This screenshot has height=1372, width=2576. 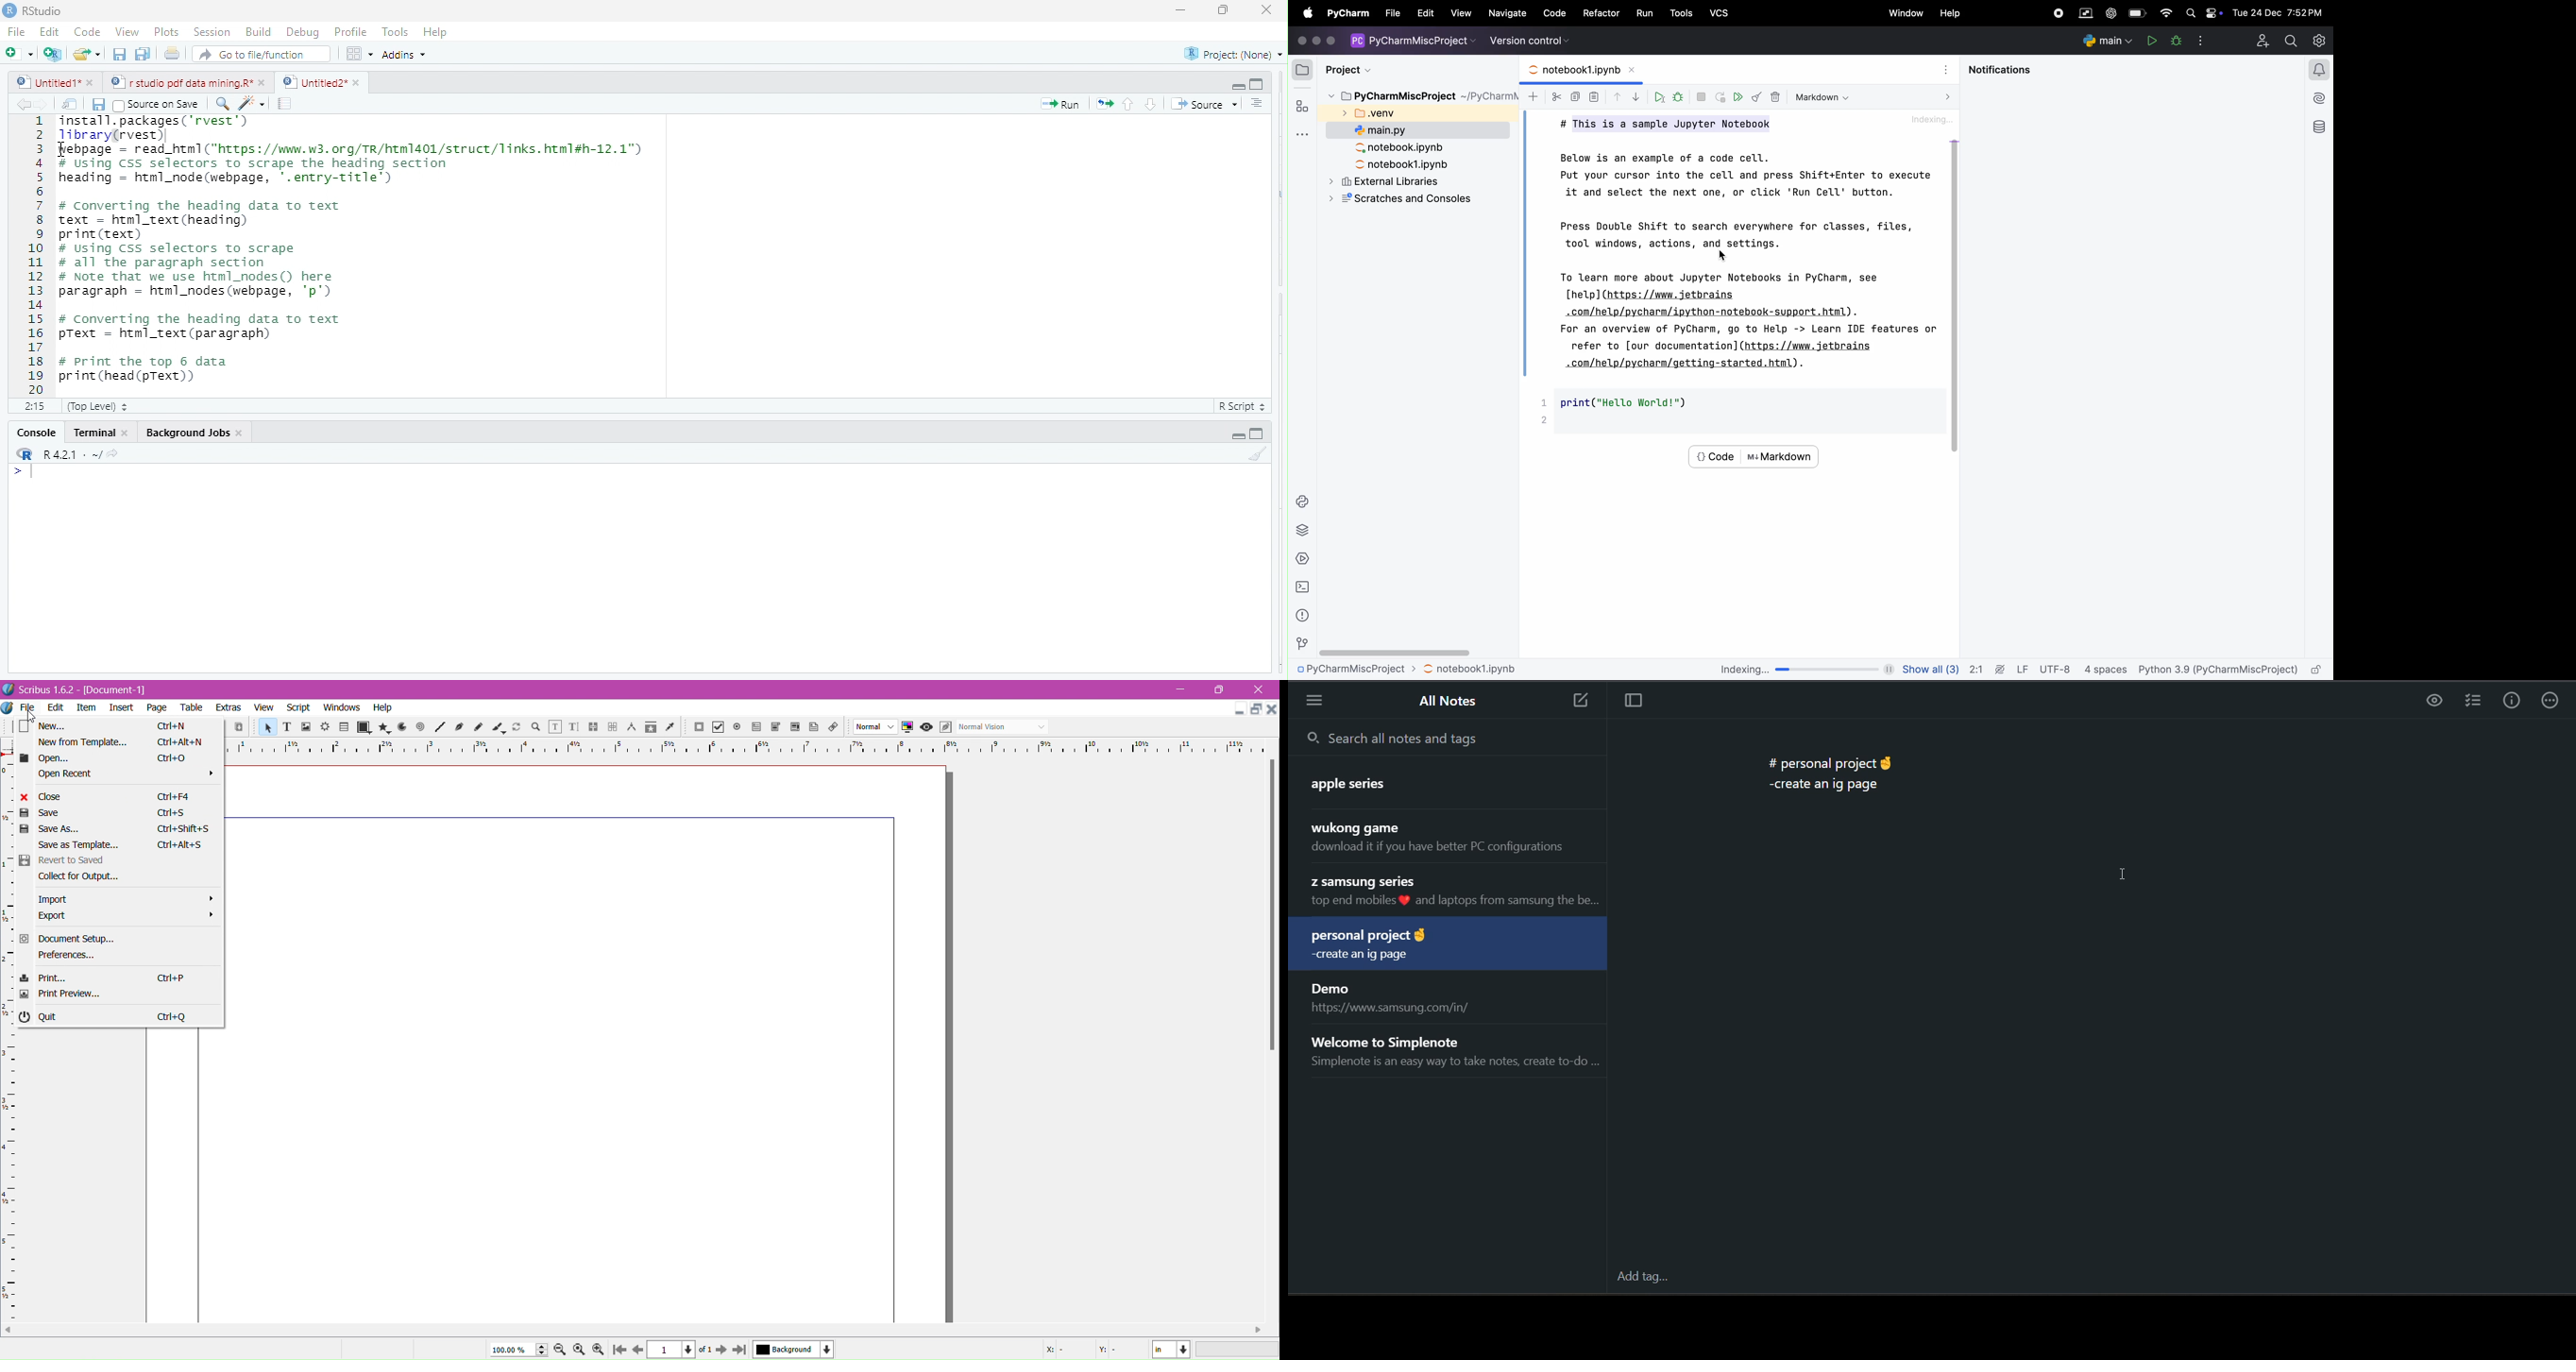 I want to click on New, so click(x=15, y=728).